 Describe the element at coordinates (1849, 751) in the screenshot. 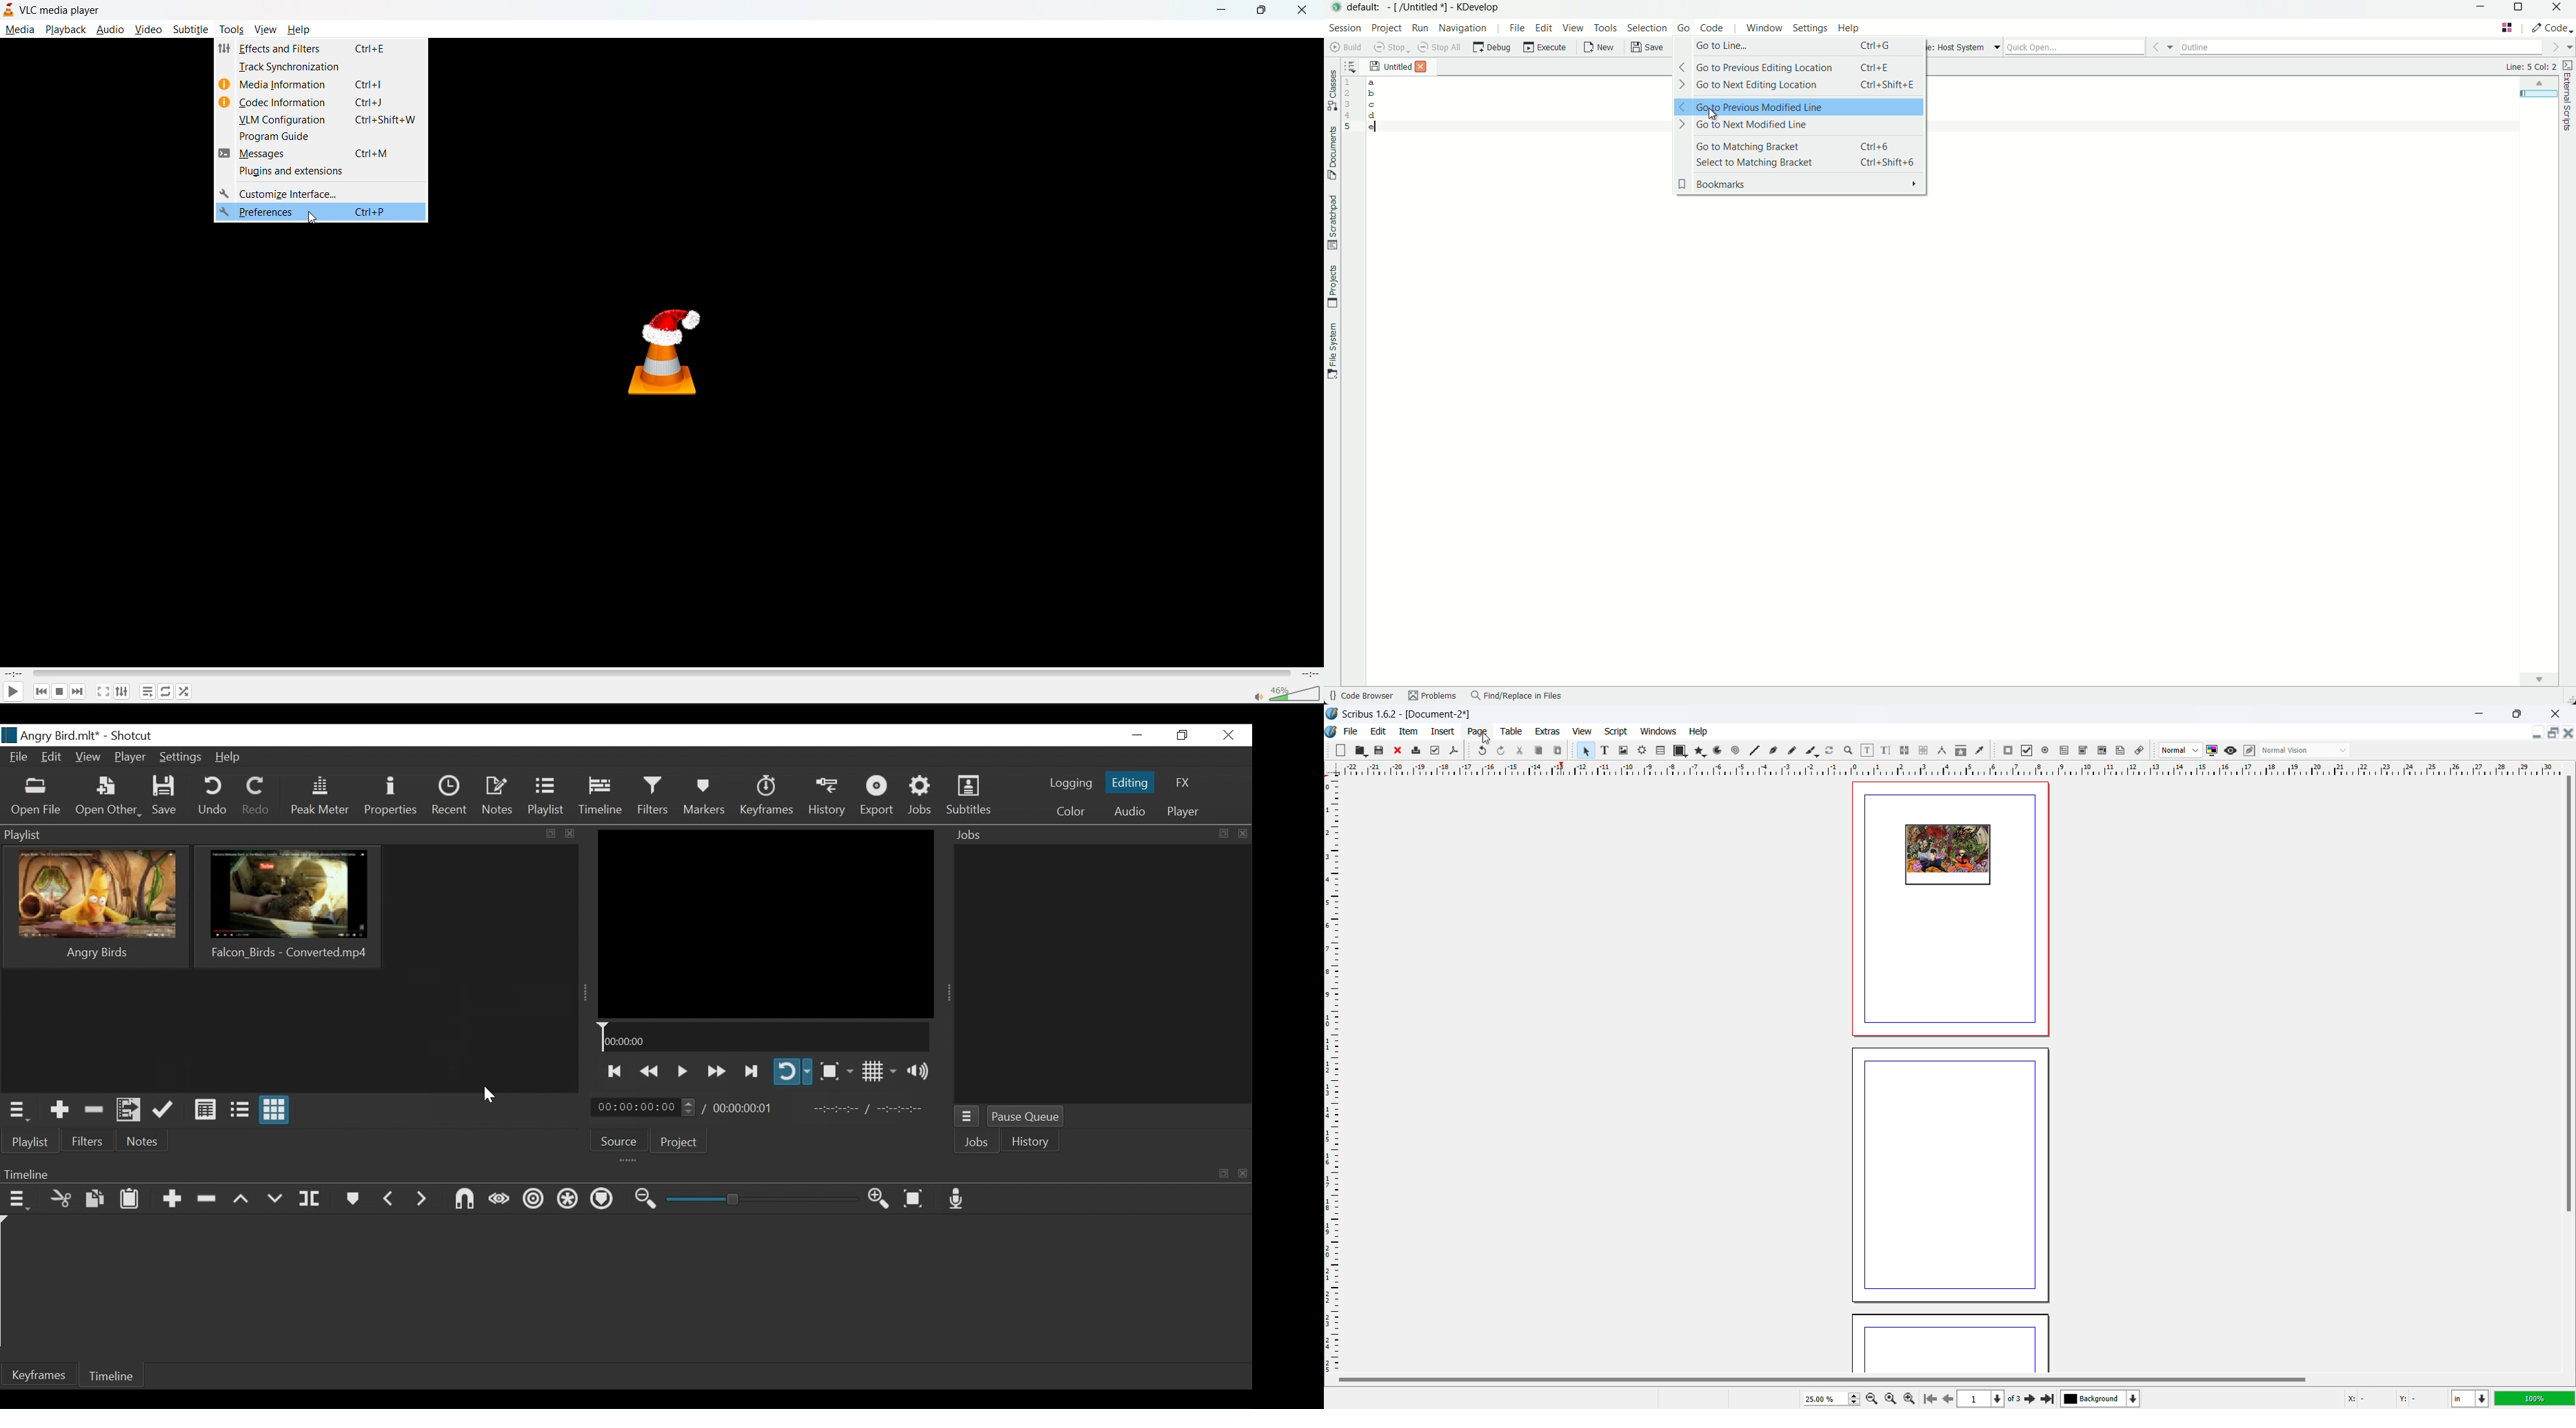

I see `zoom in/out` at that location.